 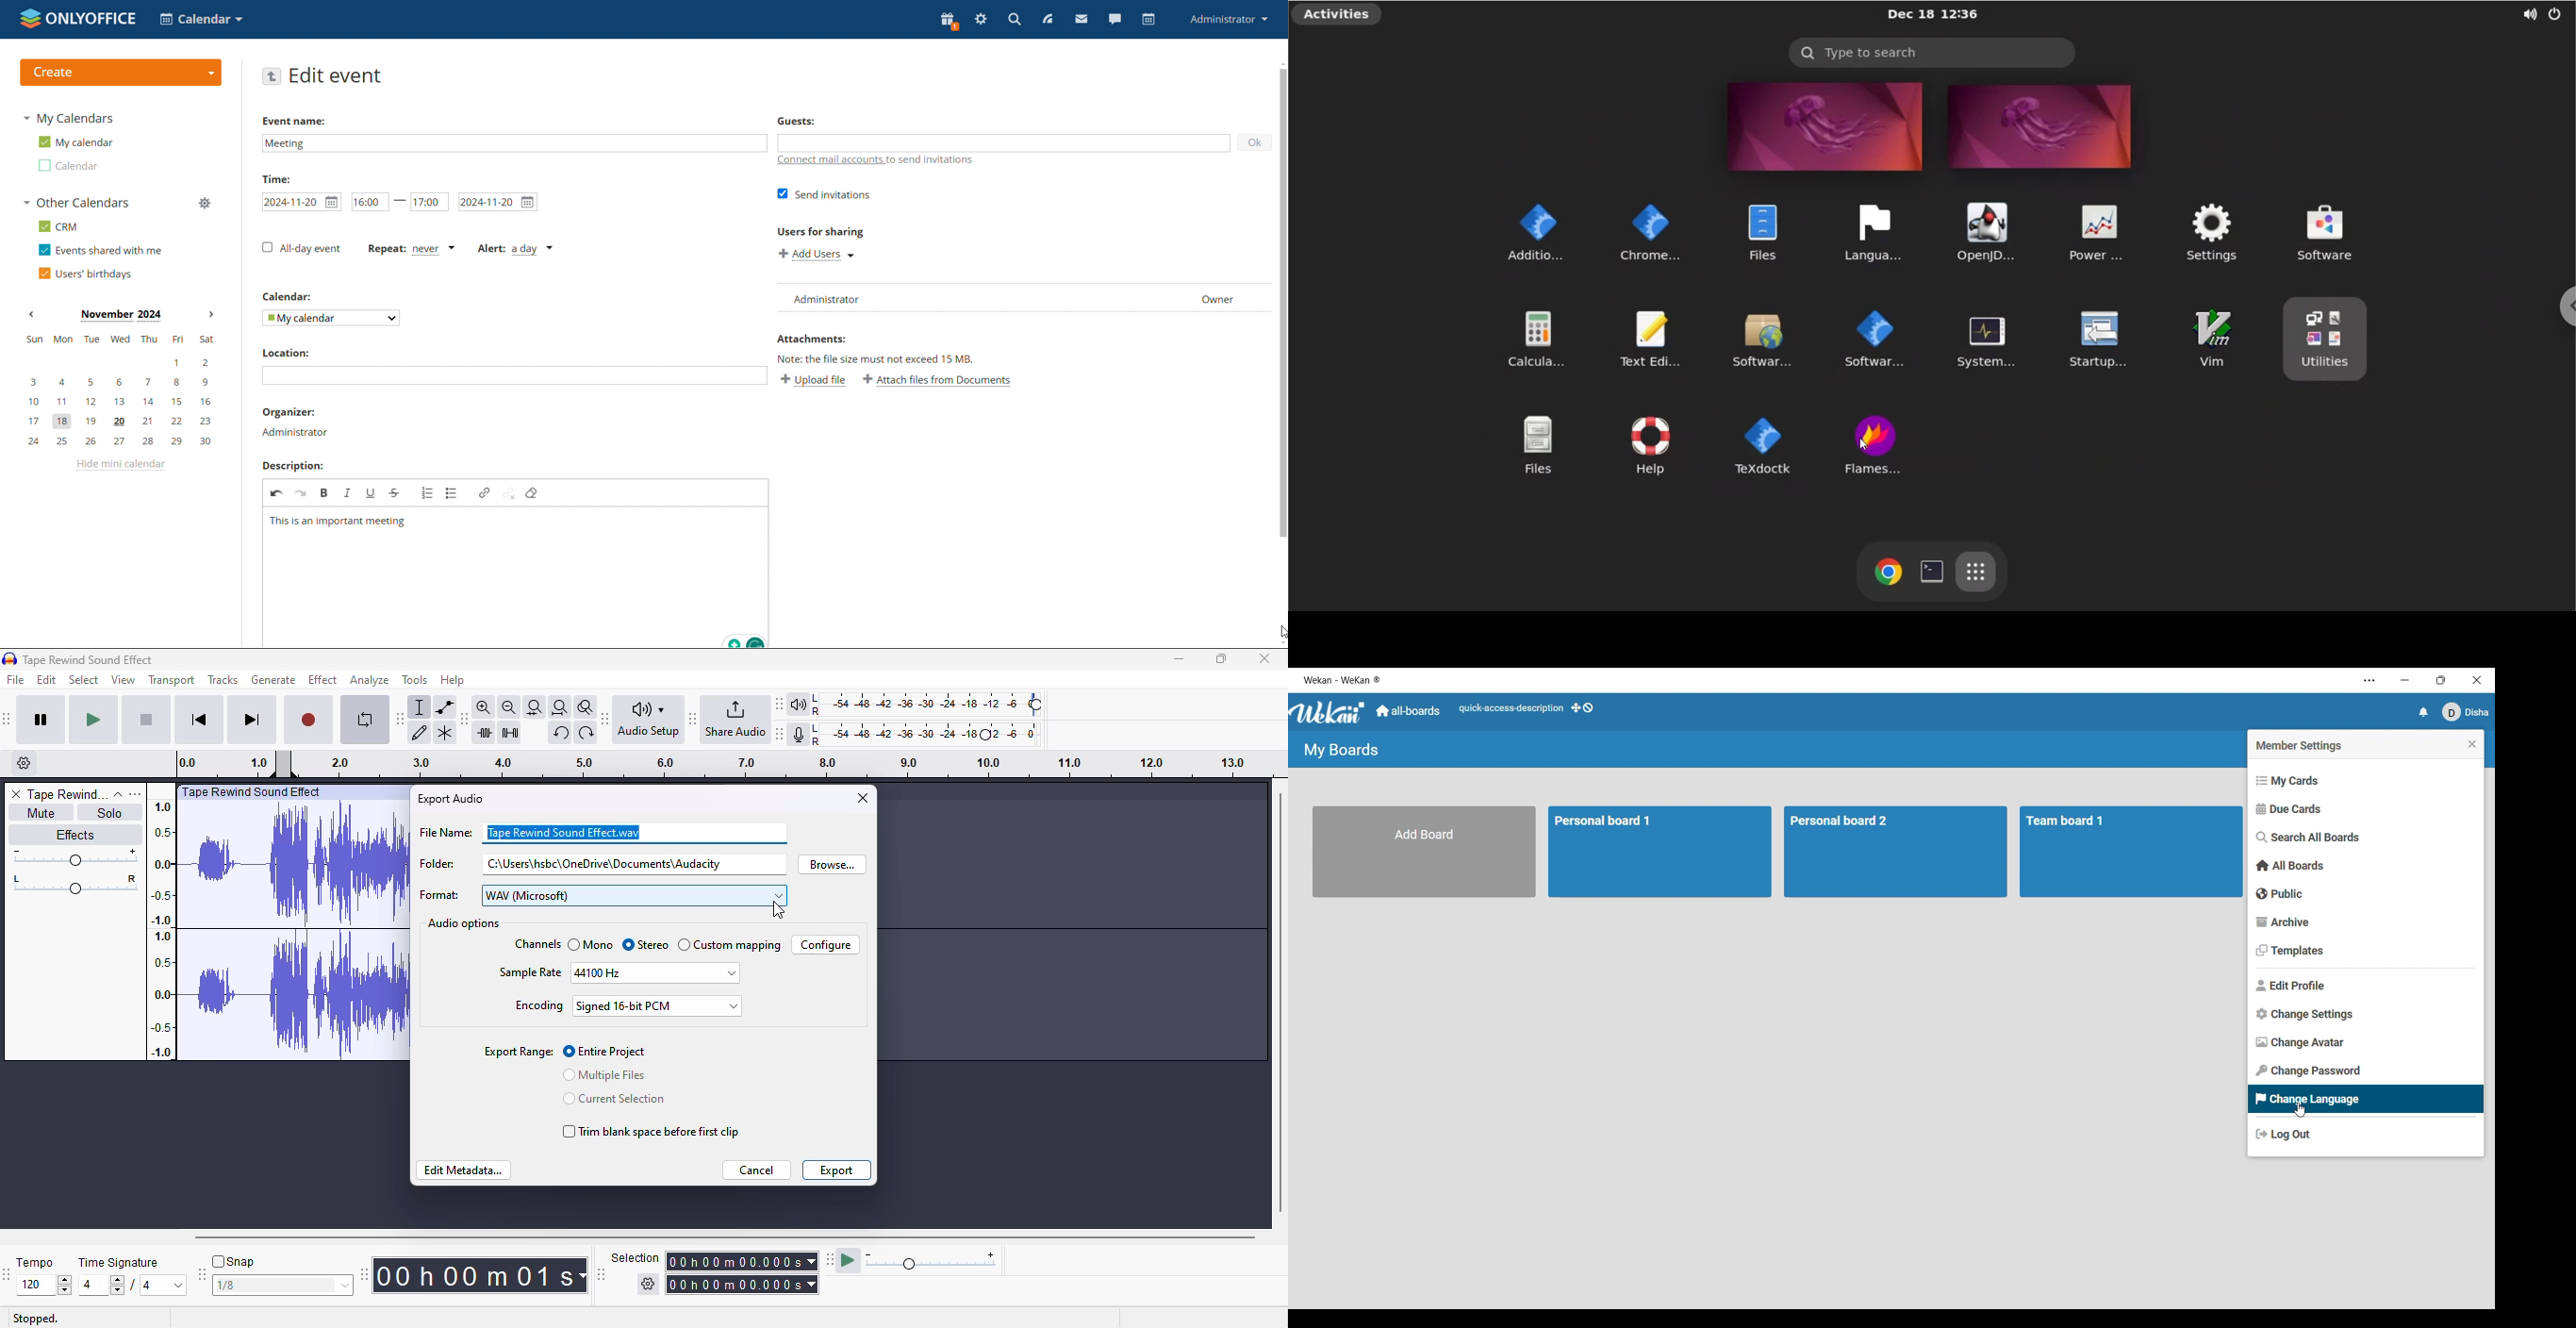 I want to click on custom mapping, so click(x=738, y=945).